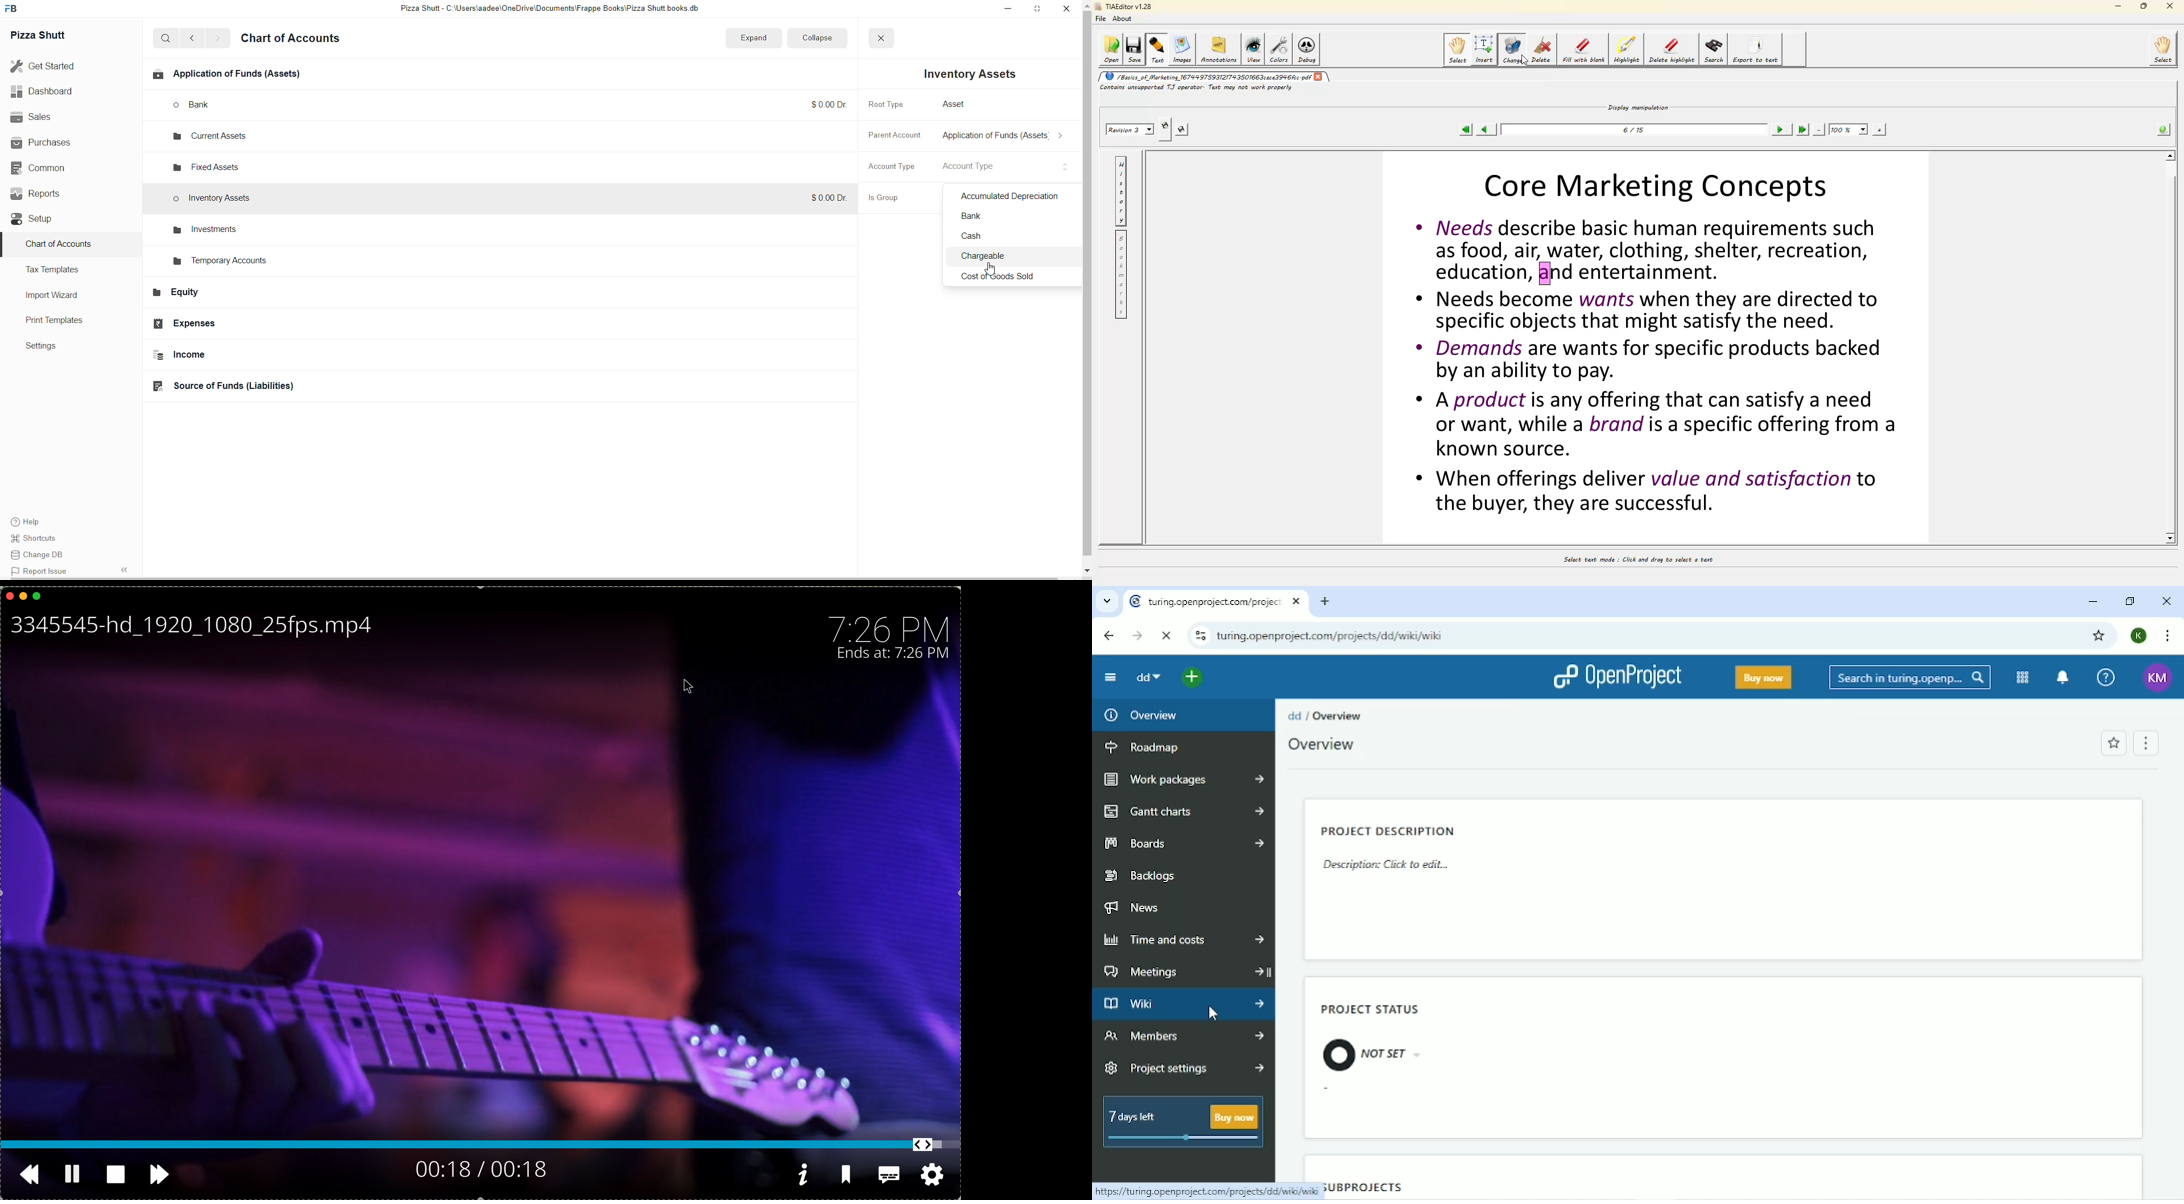 The height and width of the screenshot is (1204, 2184). What do you see at coordinates (1008, 278) in the screenshot?
I see `cost of goods sold` at bounding box center [1008, 278].